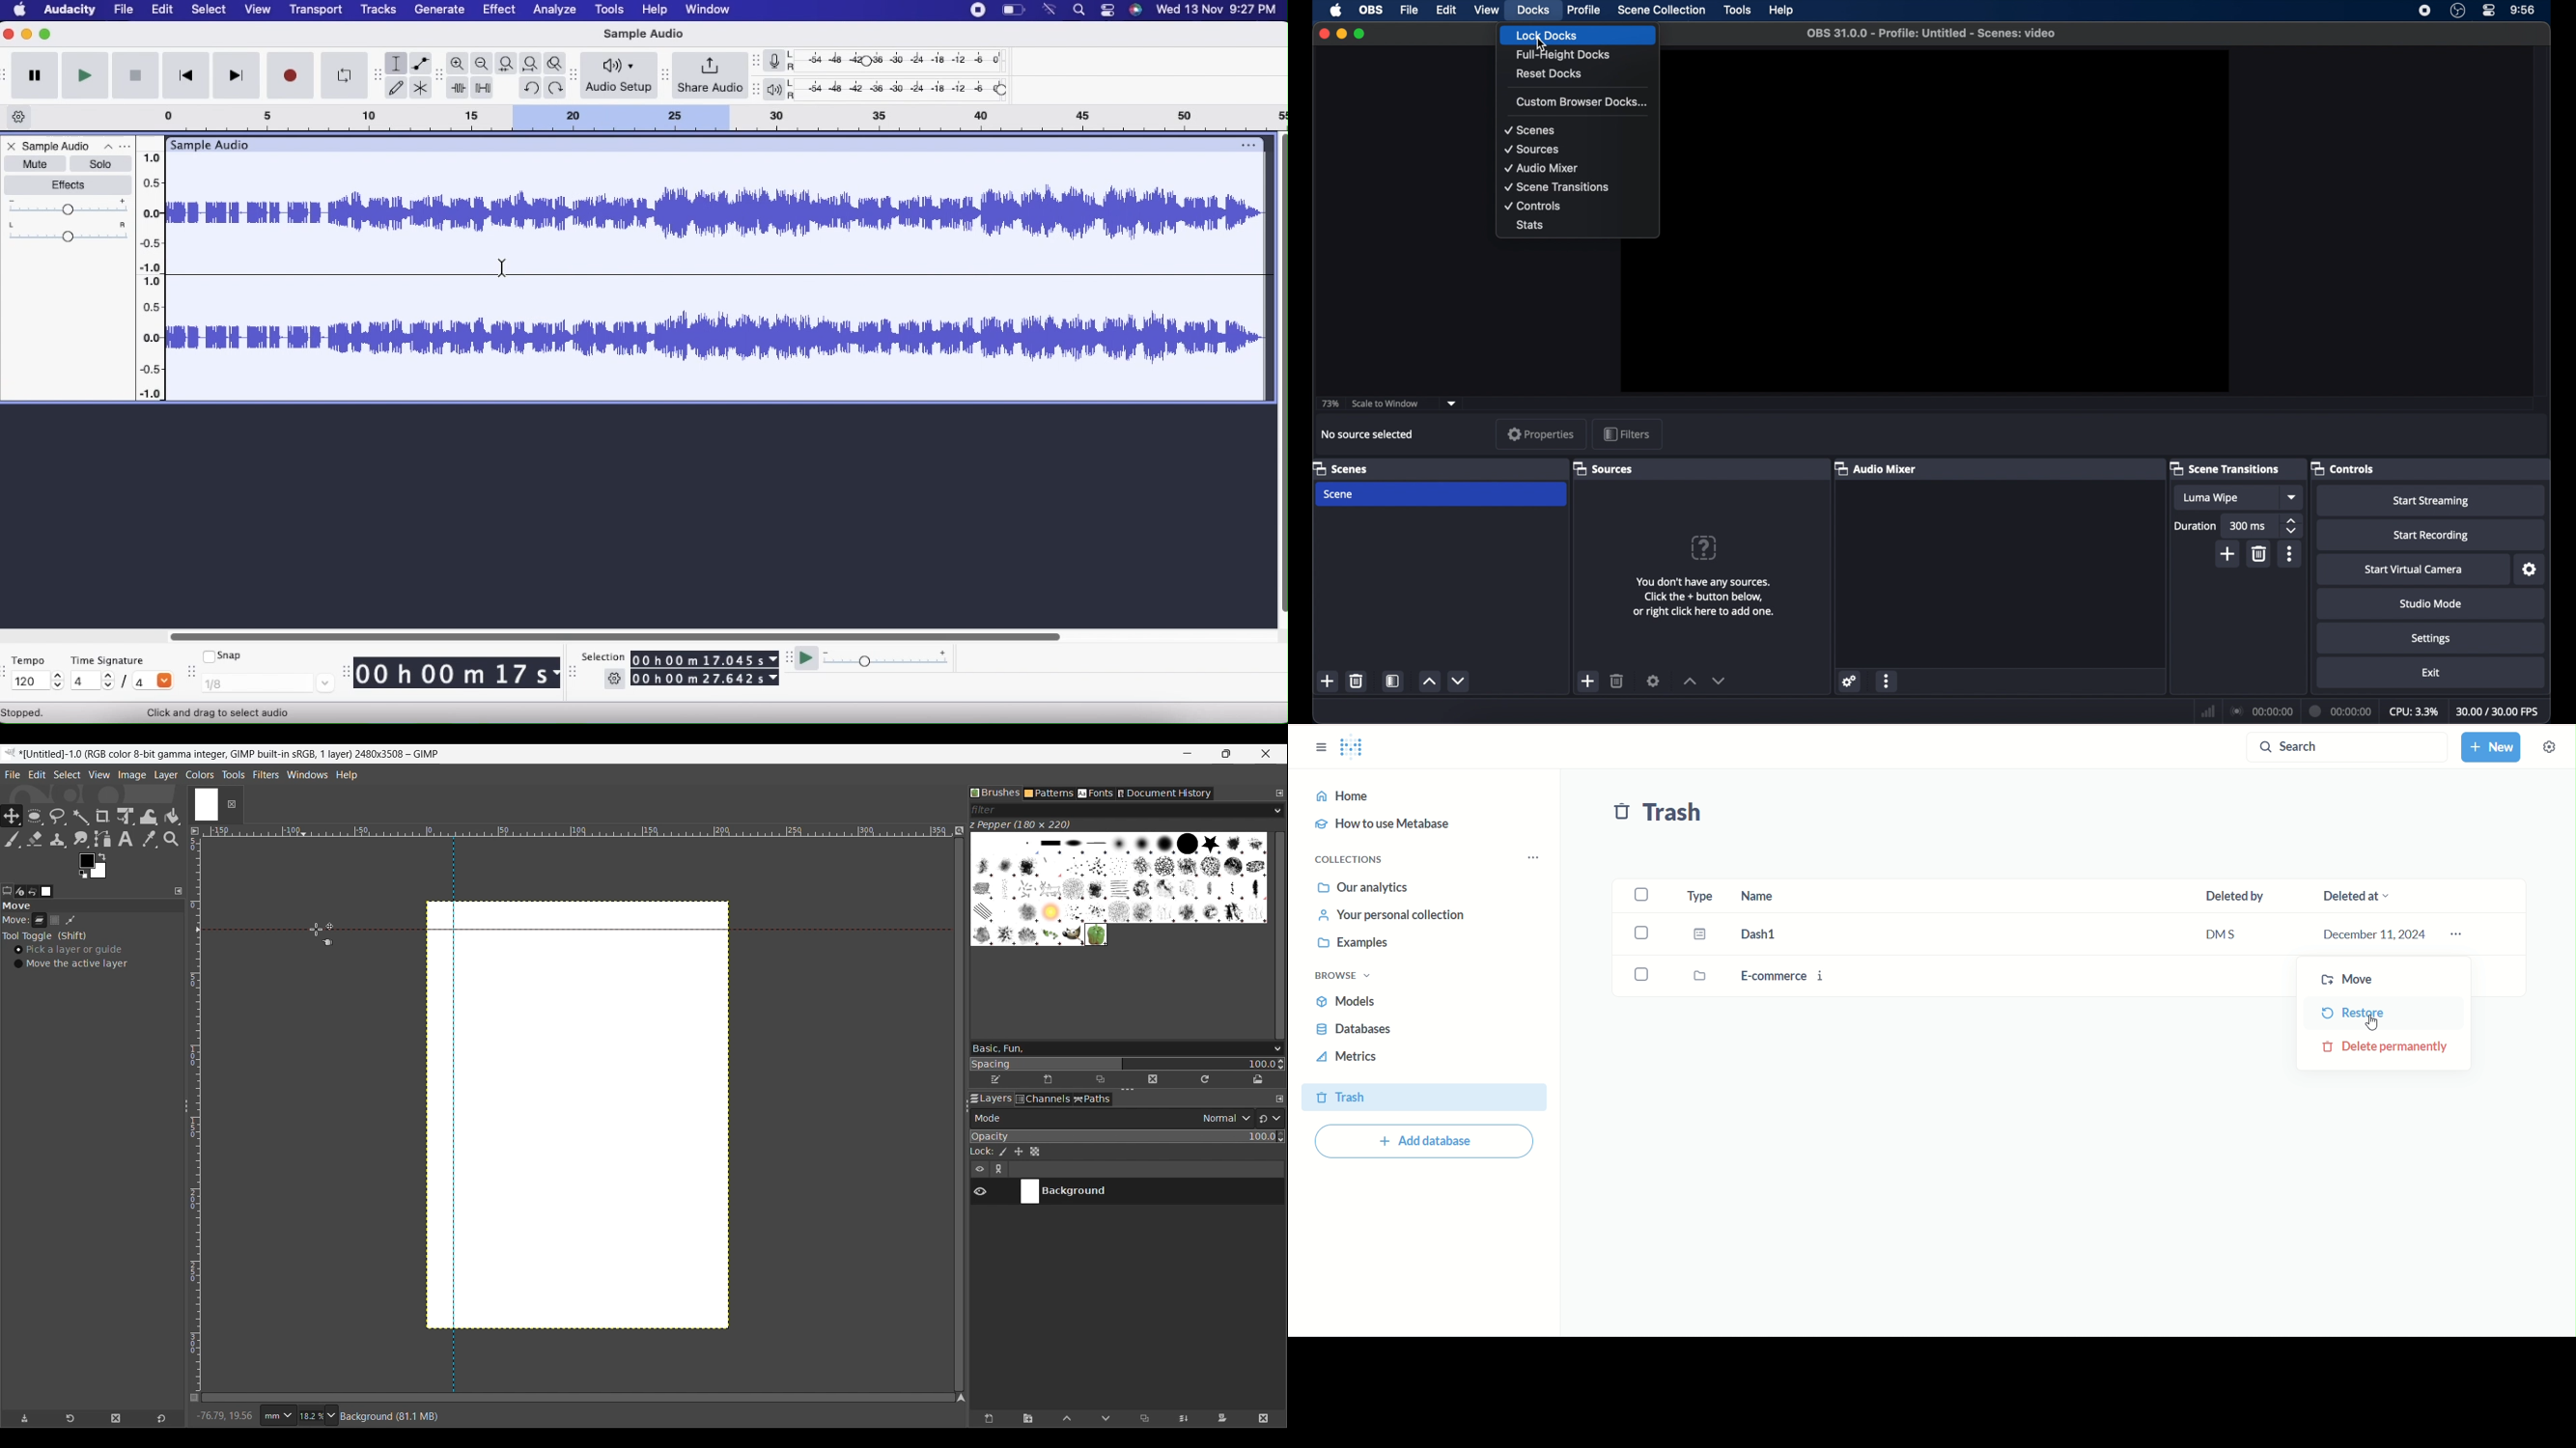 This screenshot has width=2576, height=1456. Describe the element at coordinates (1246, 144) in the screenshot. I see `options` at that location.